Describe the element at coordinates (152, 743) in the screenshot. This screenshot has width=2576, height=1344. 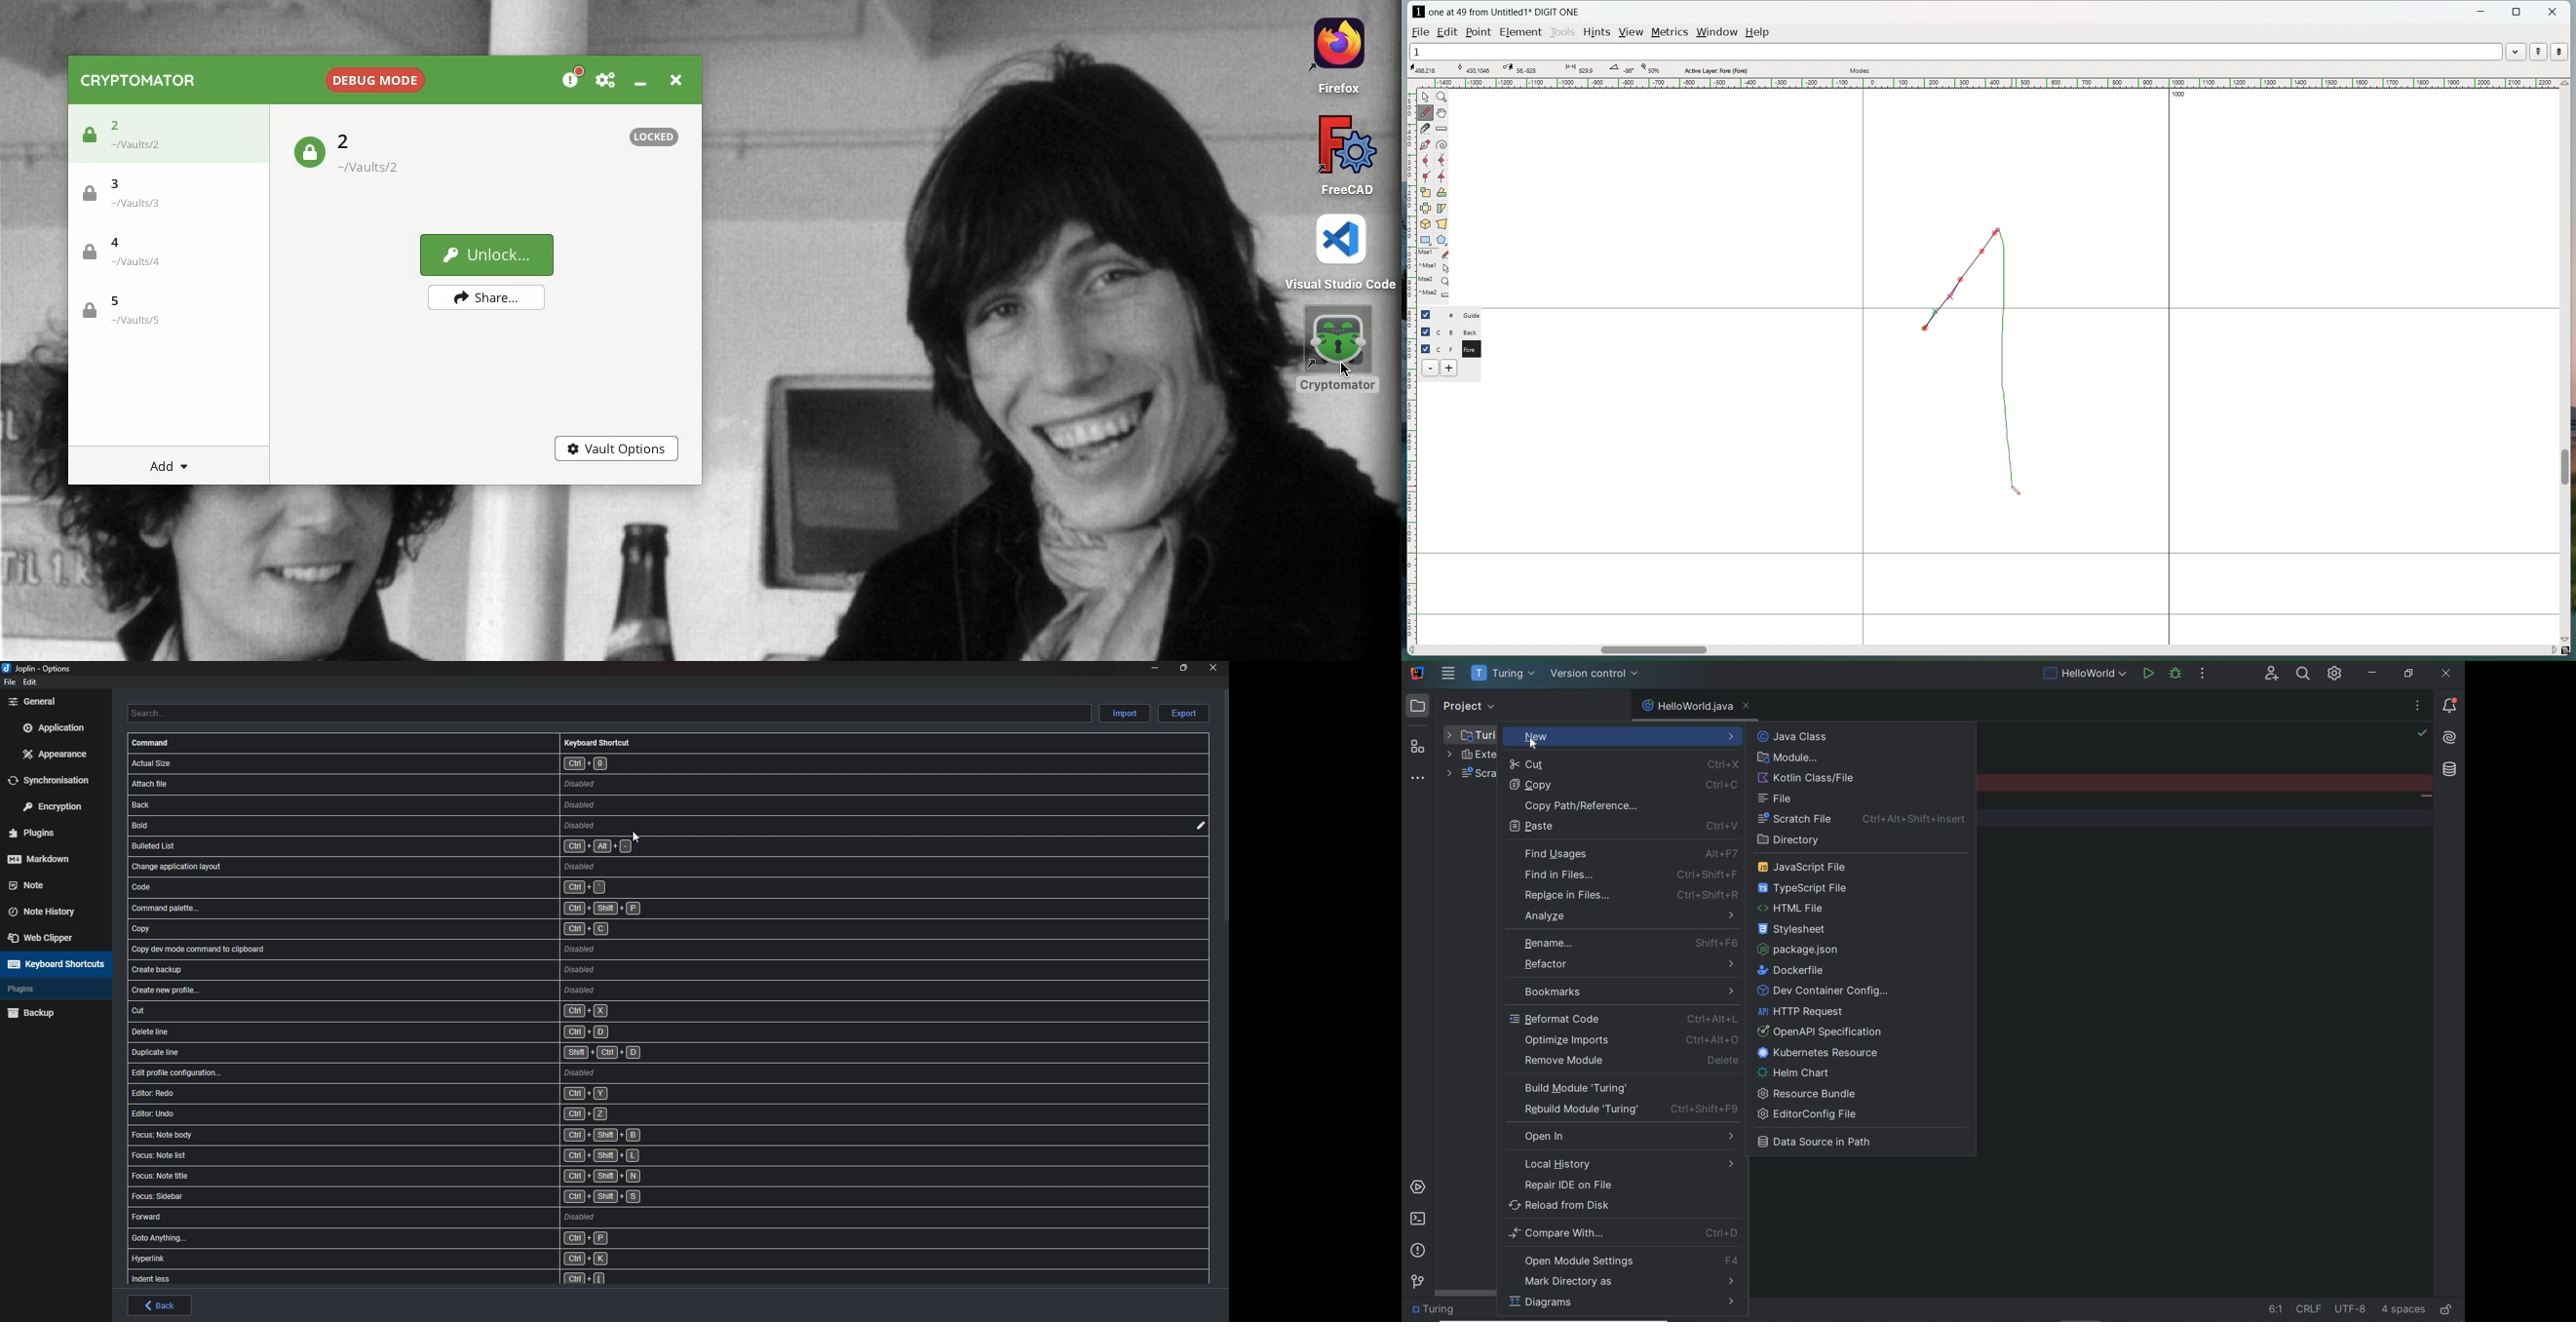
I see `Command` at that location.